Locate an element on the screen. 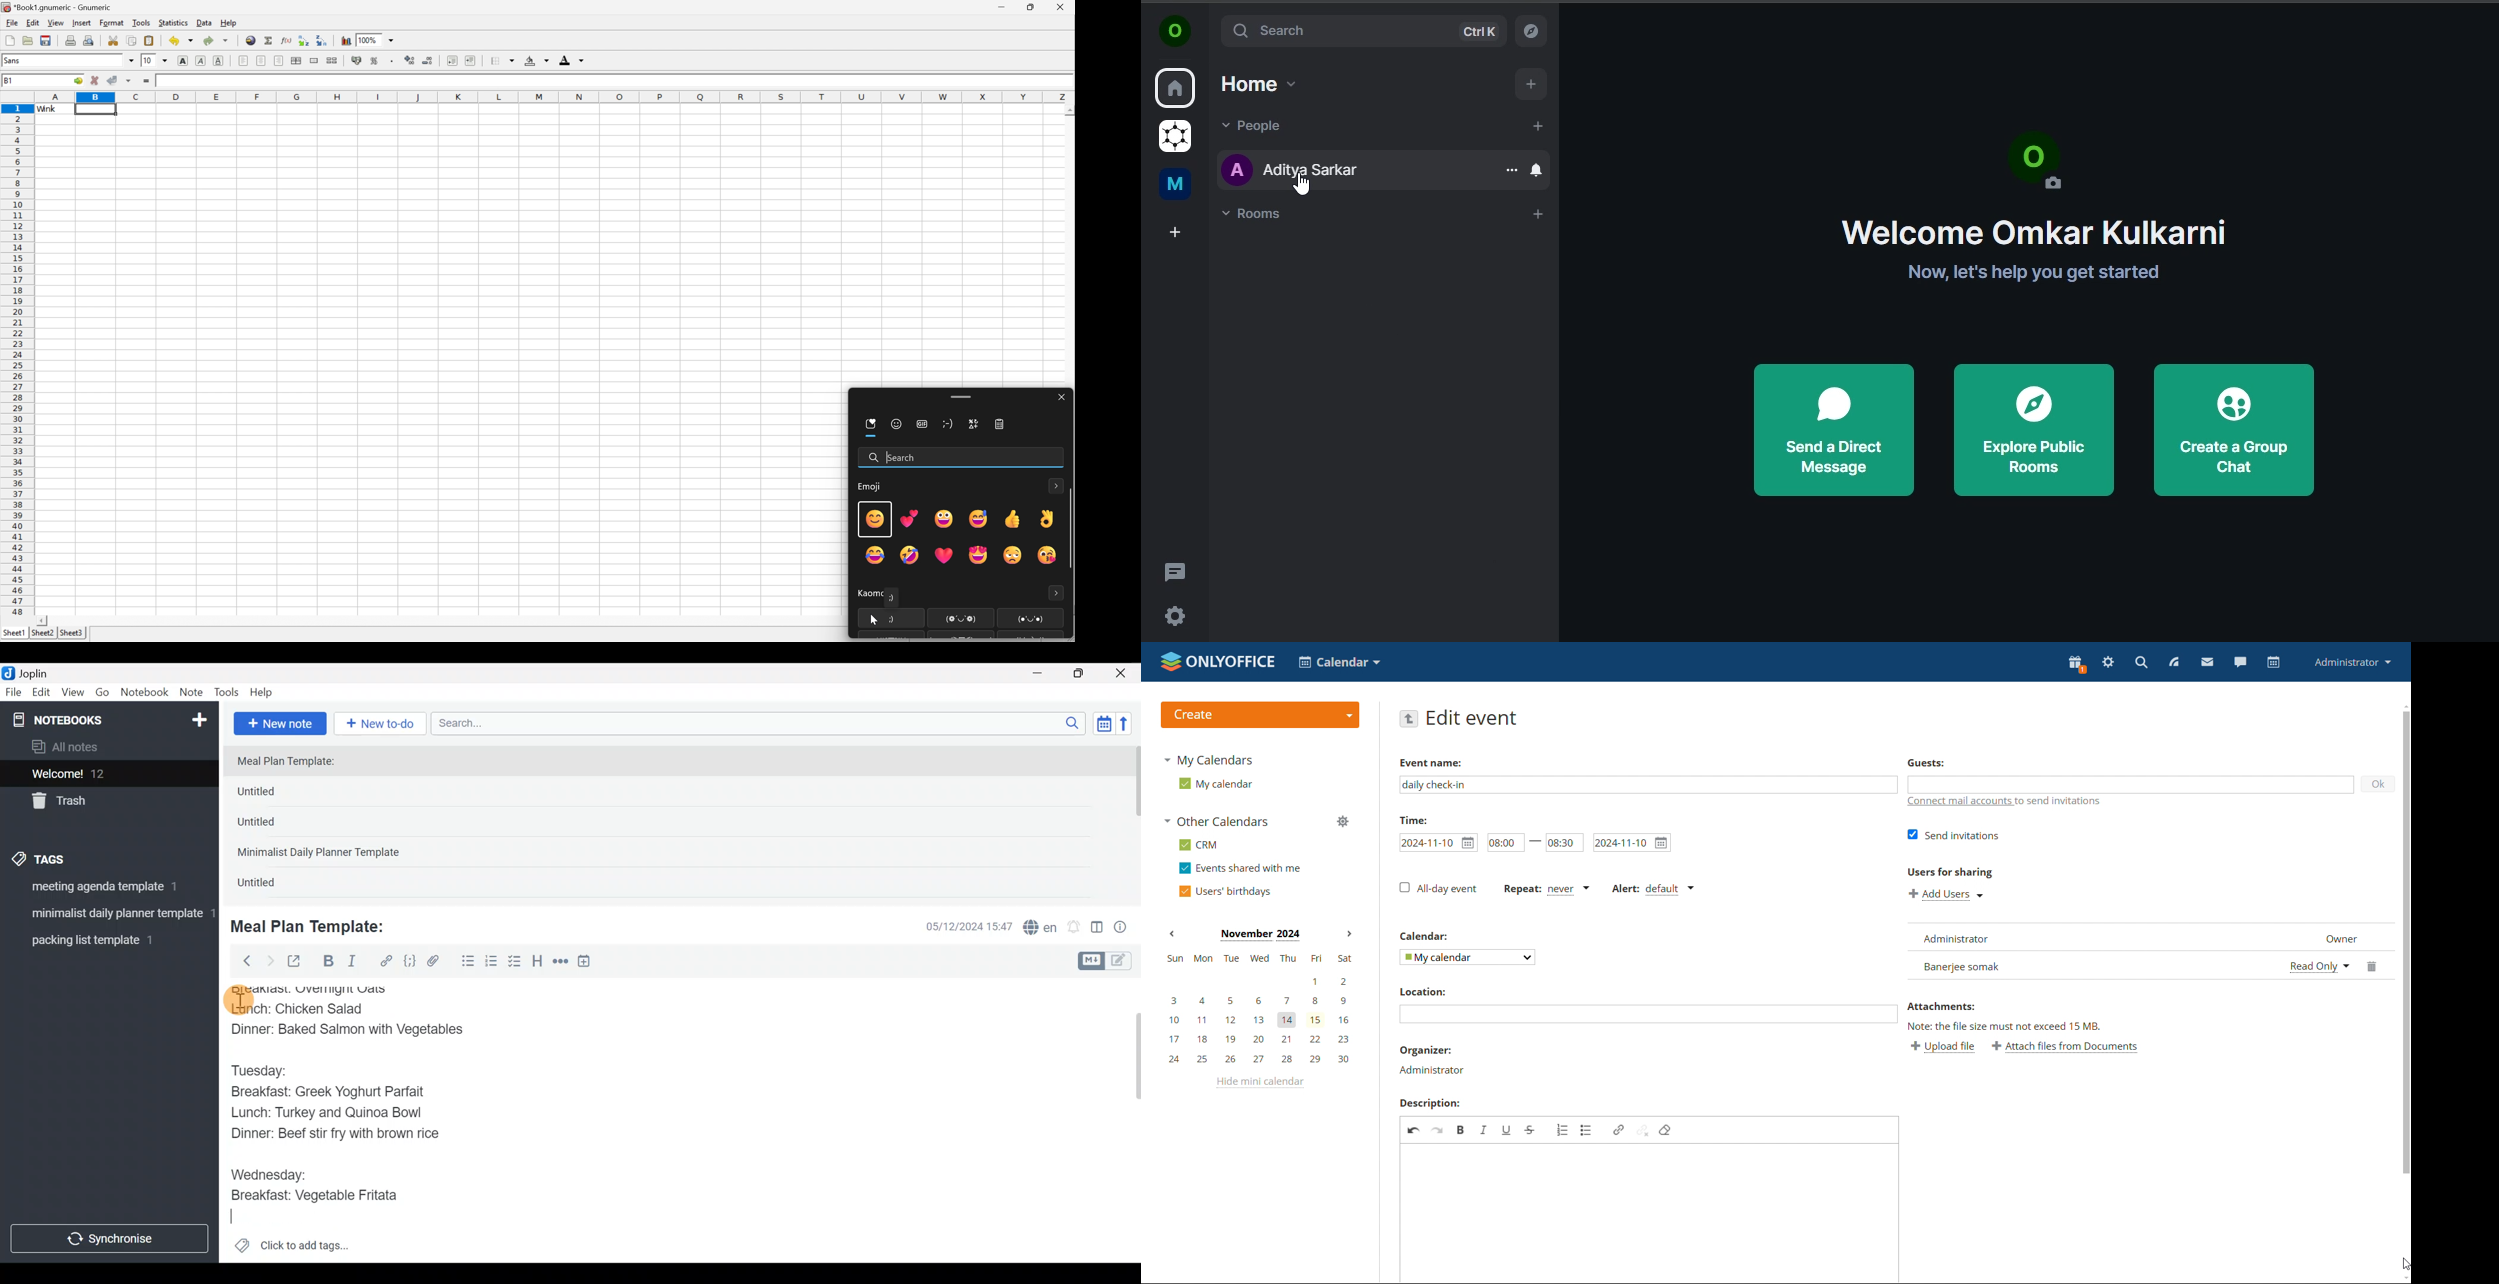  accept changes across selection is located at coordinates (129, 82).